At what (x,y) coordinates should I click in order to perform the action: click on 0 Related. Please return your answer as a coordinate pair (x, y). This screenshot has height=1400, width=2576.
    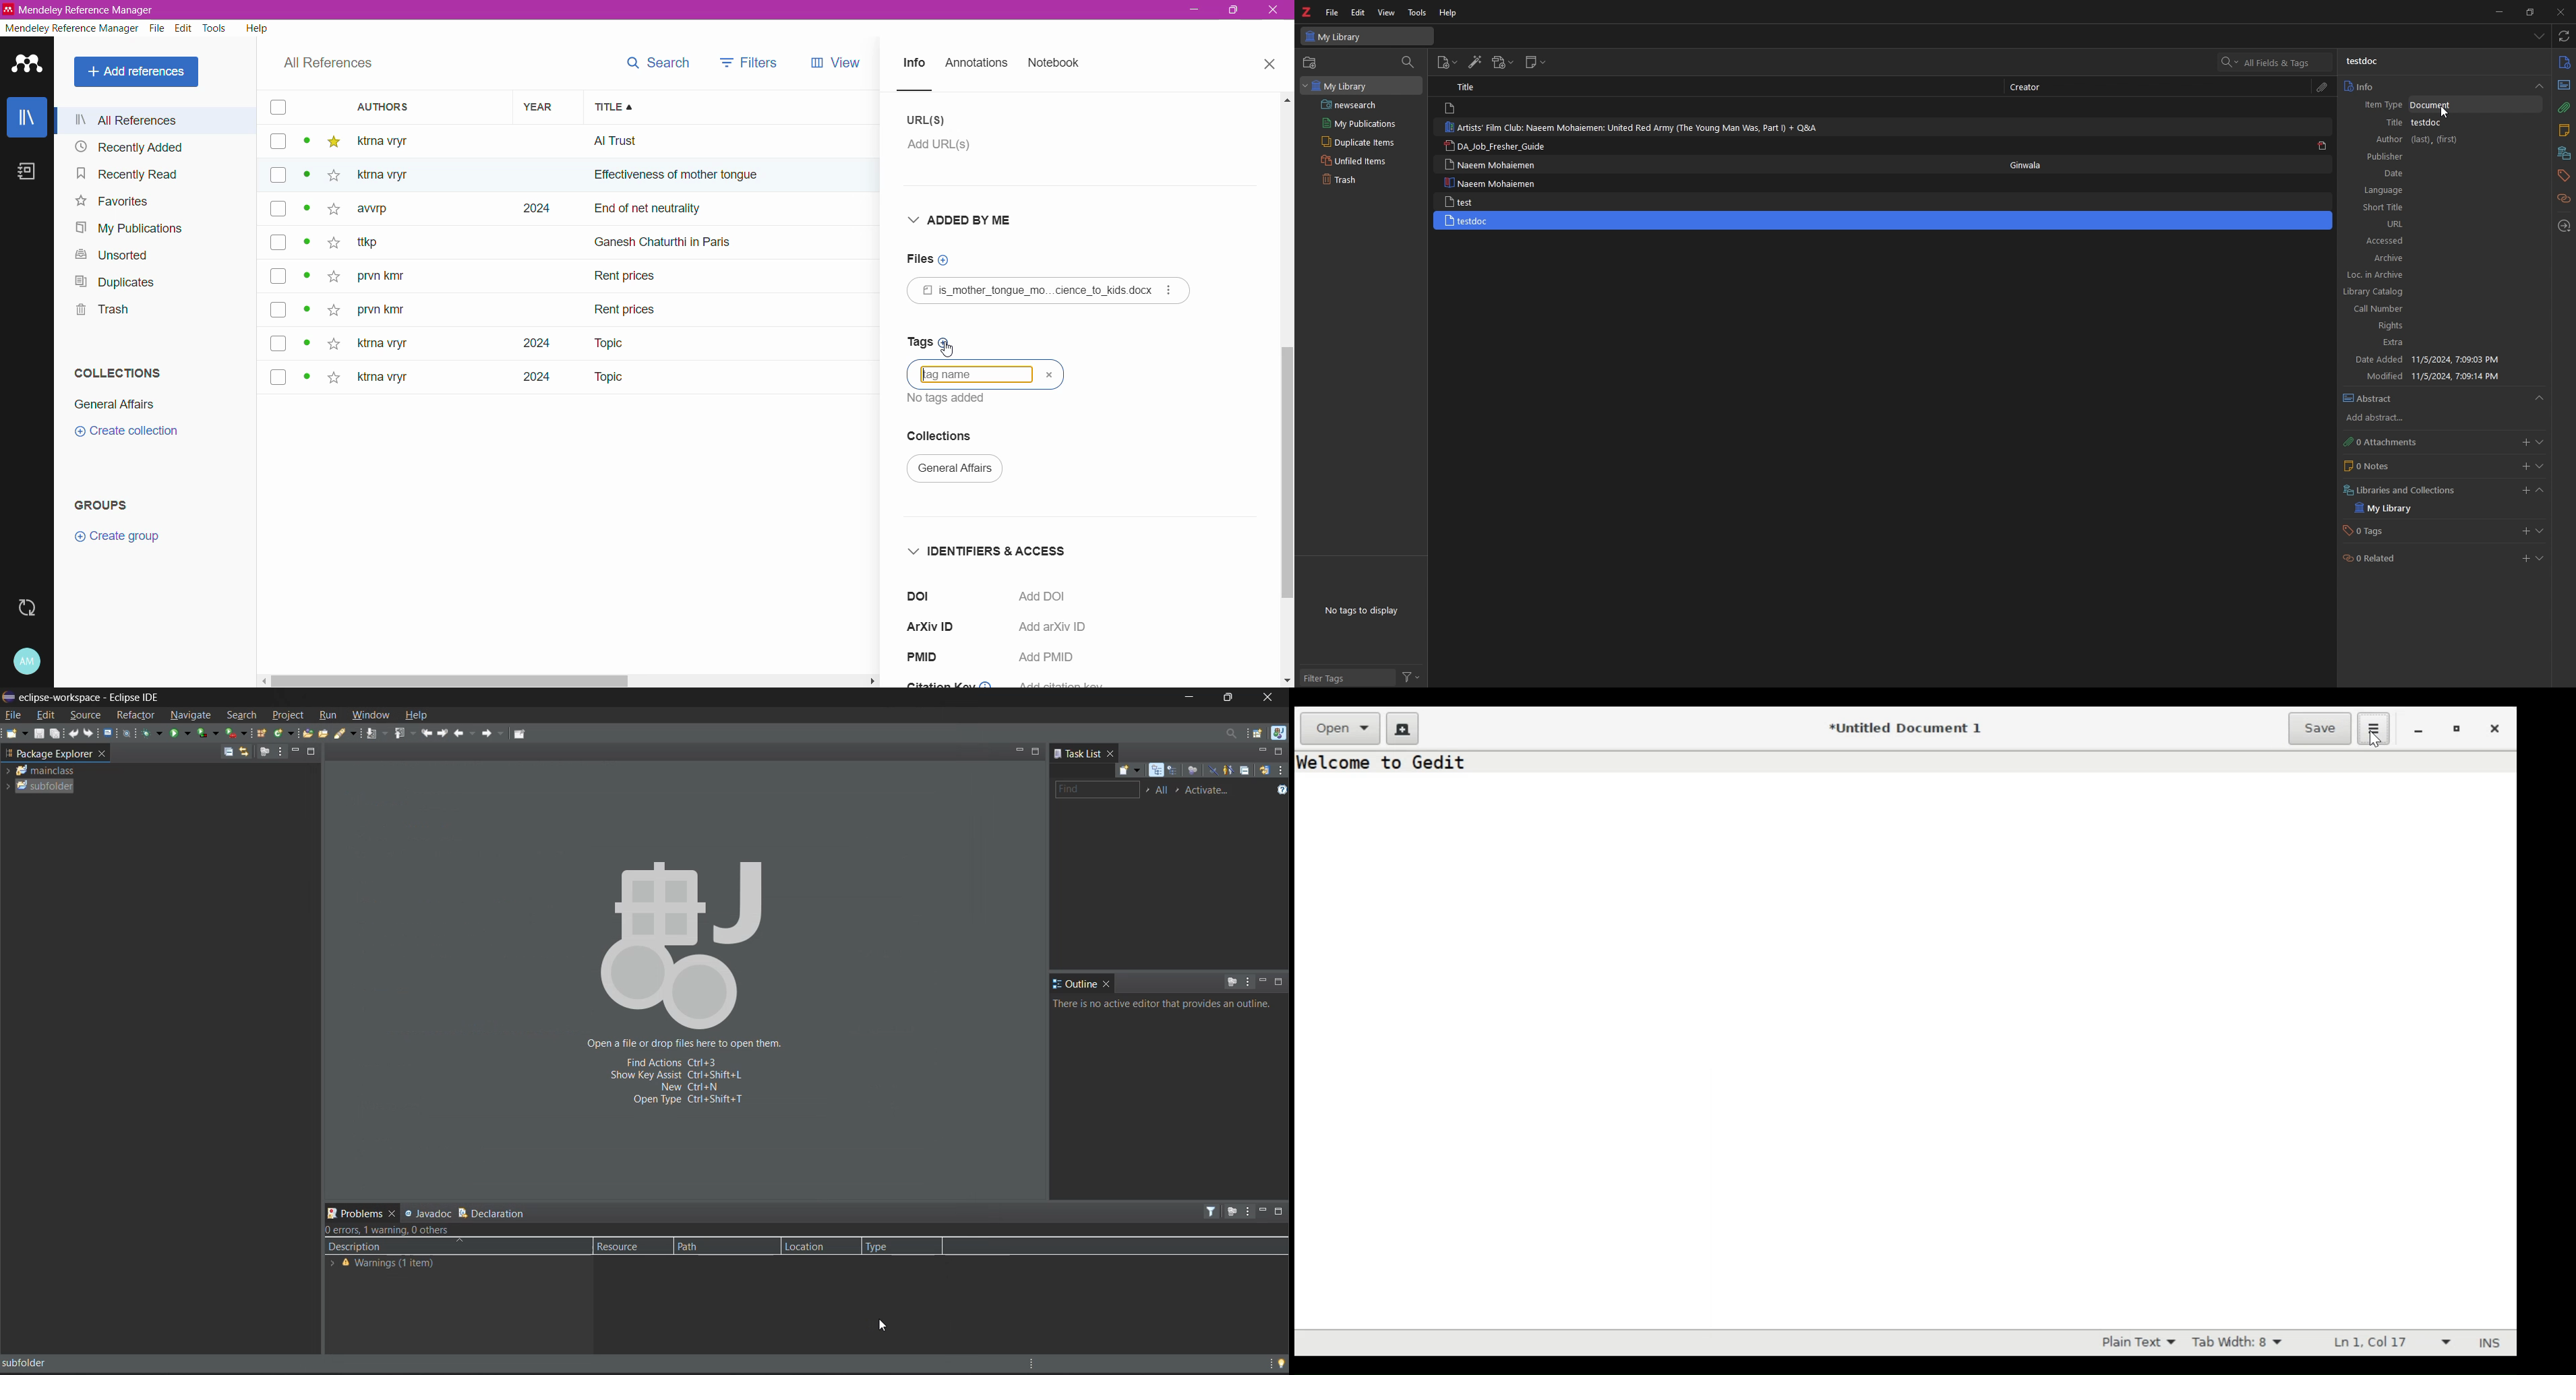
    Looking at the image, I should click on (2383, 557).